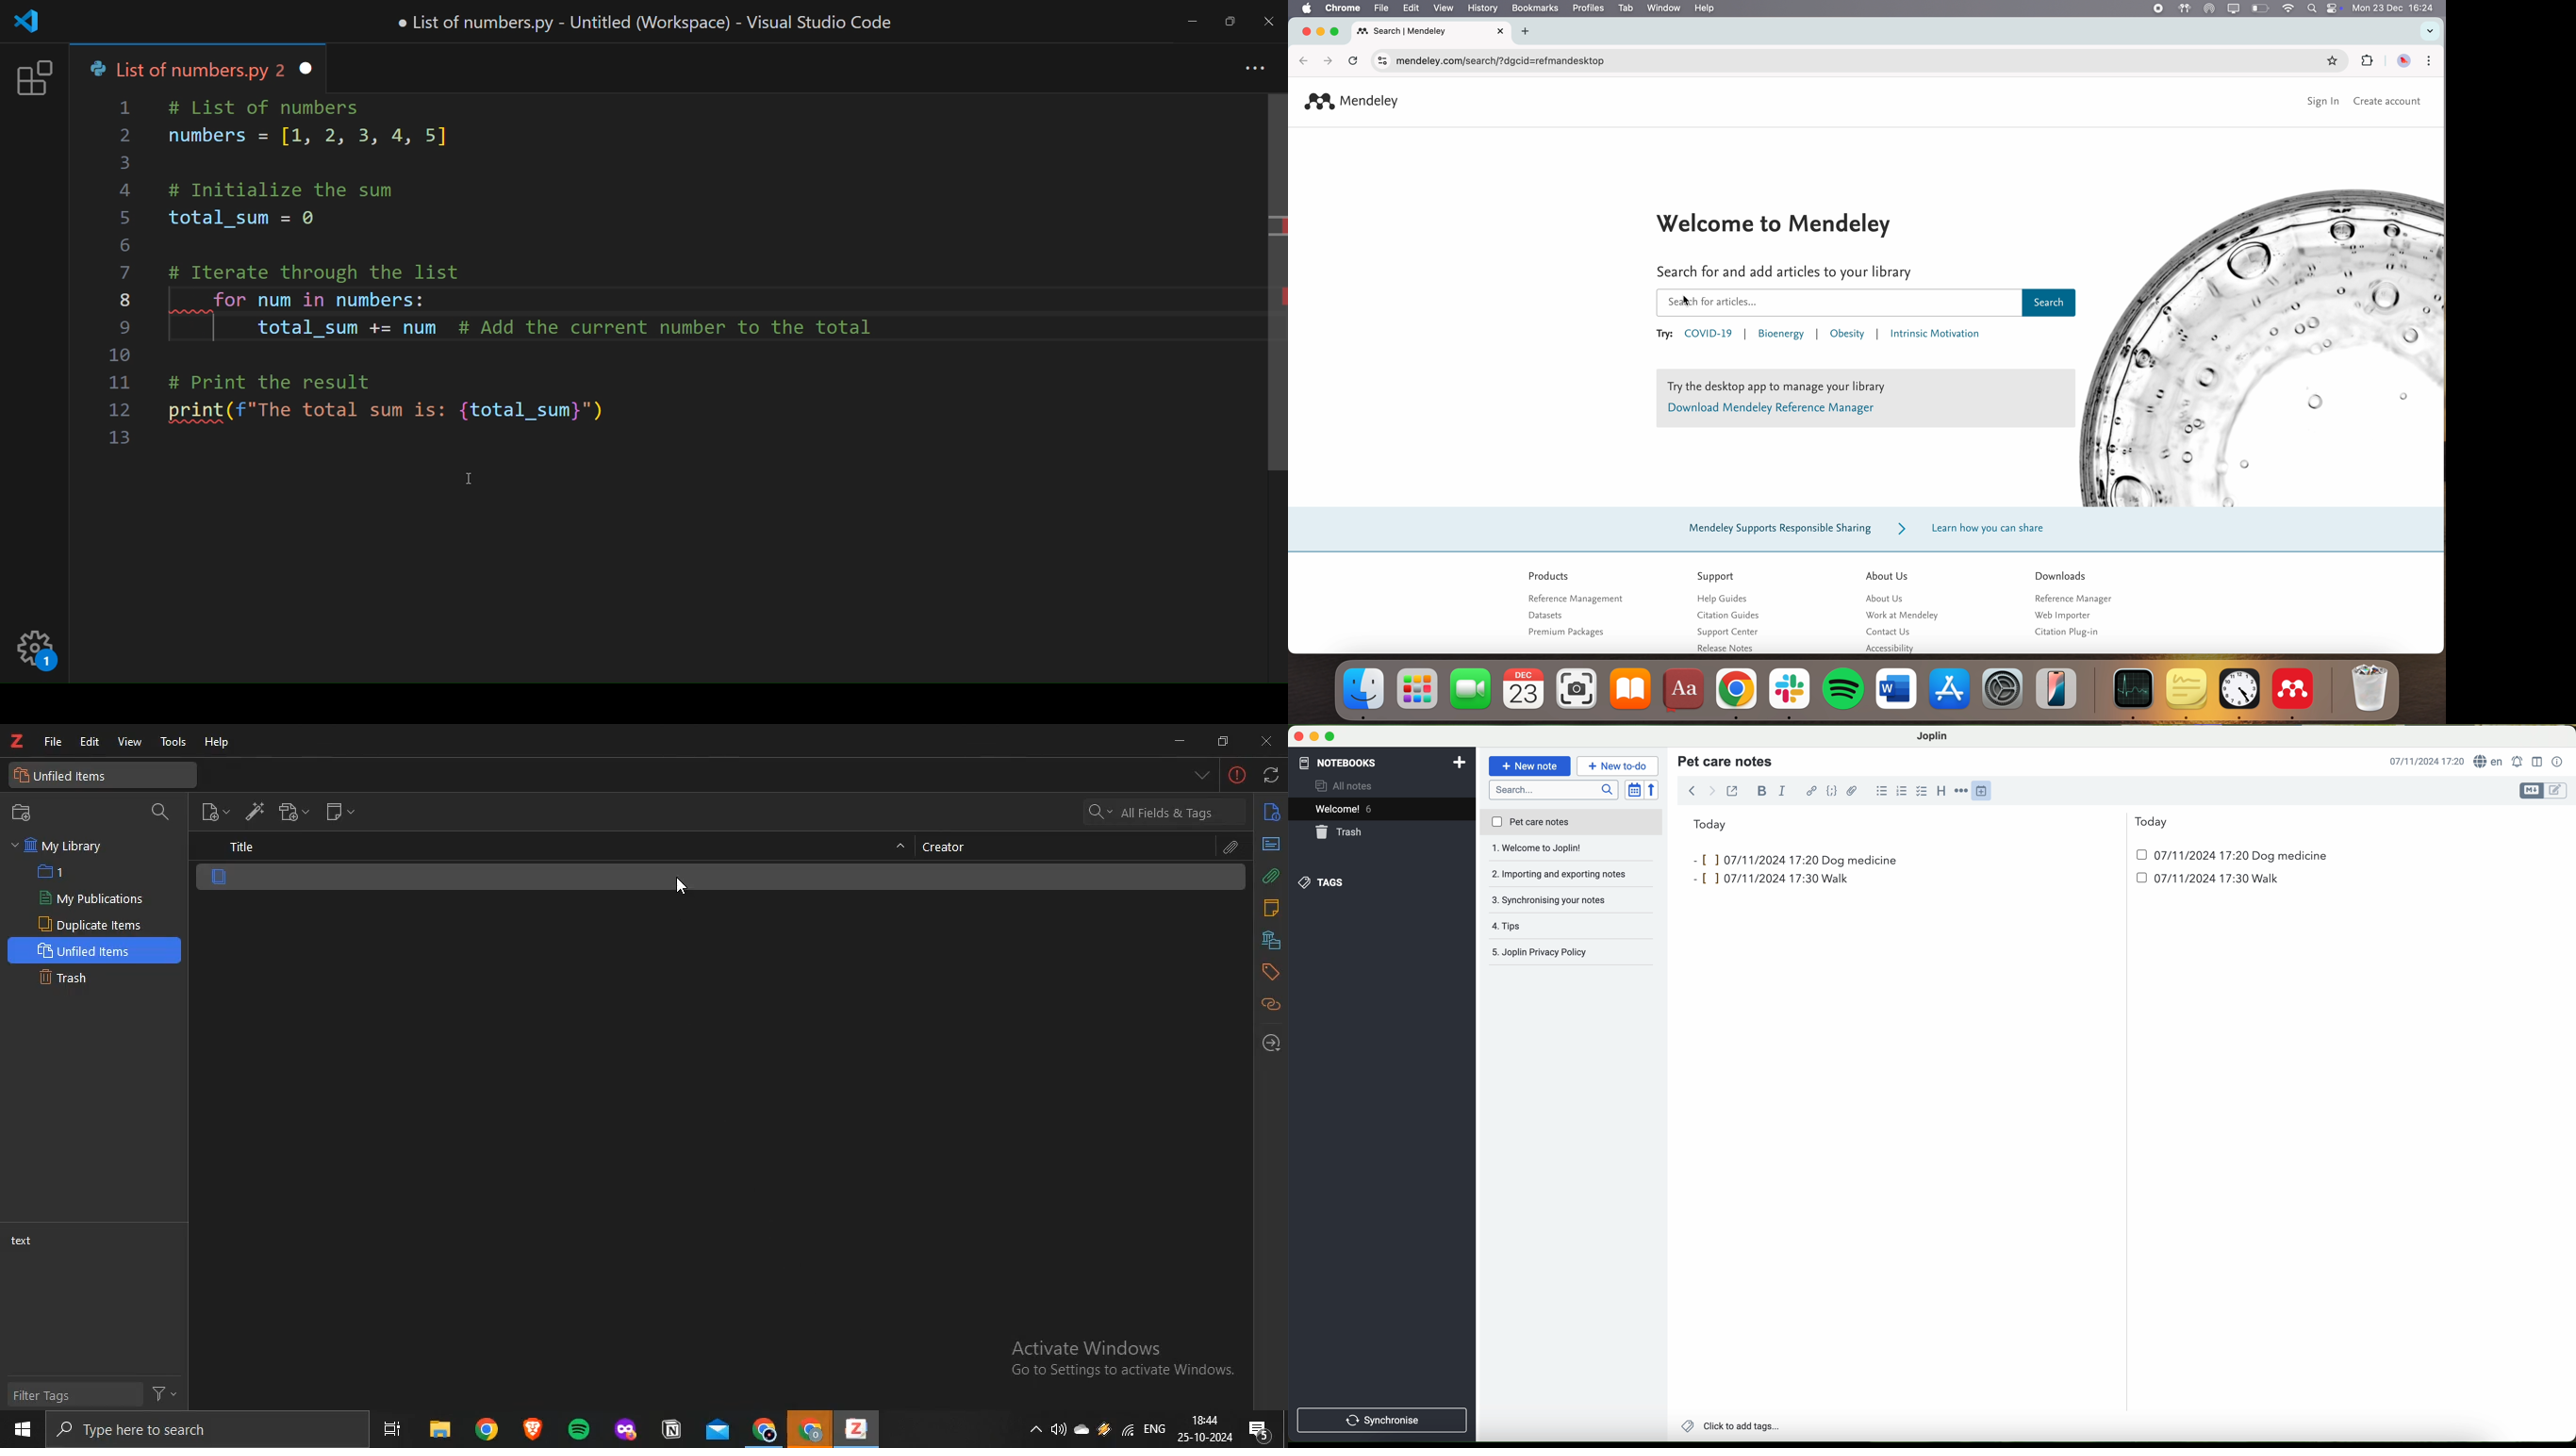  I want to click on products, so click(1550, 576).